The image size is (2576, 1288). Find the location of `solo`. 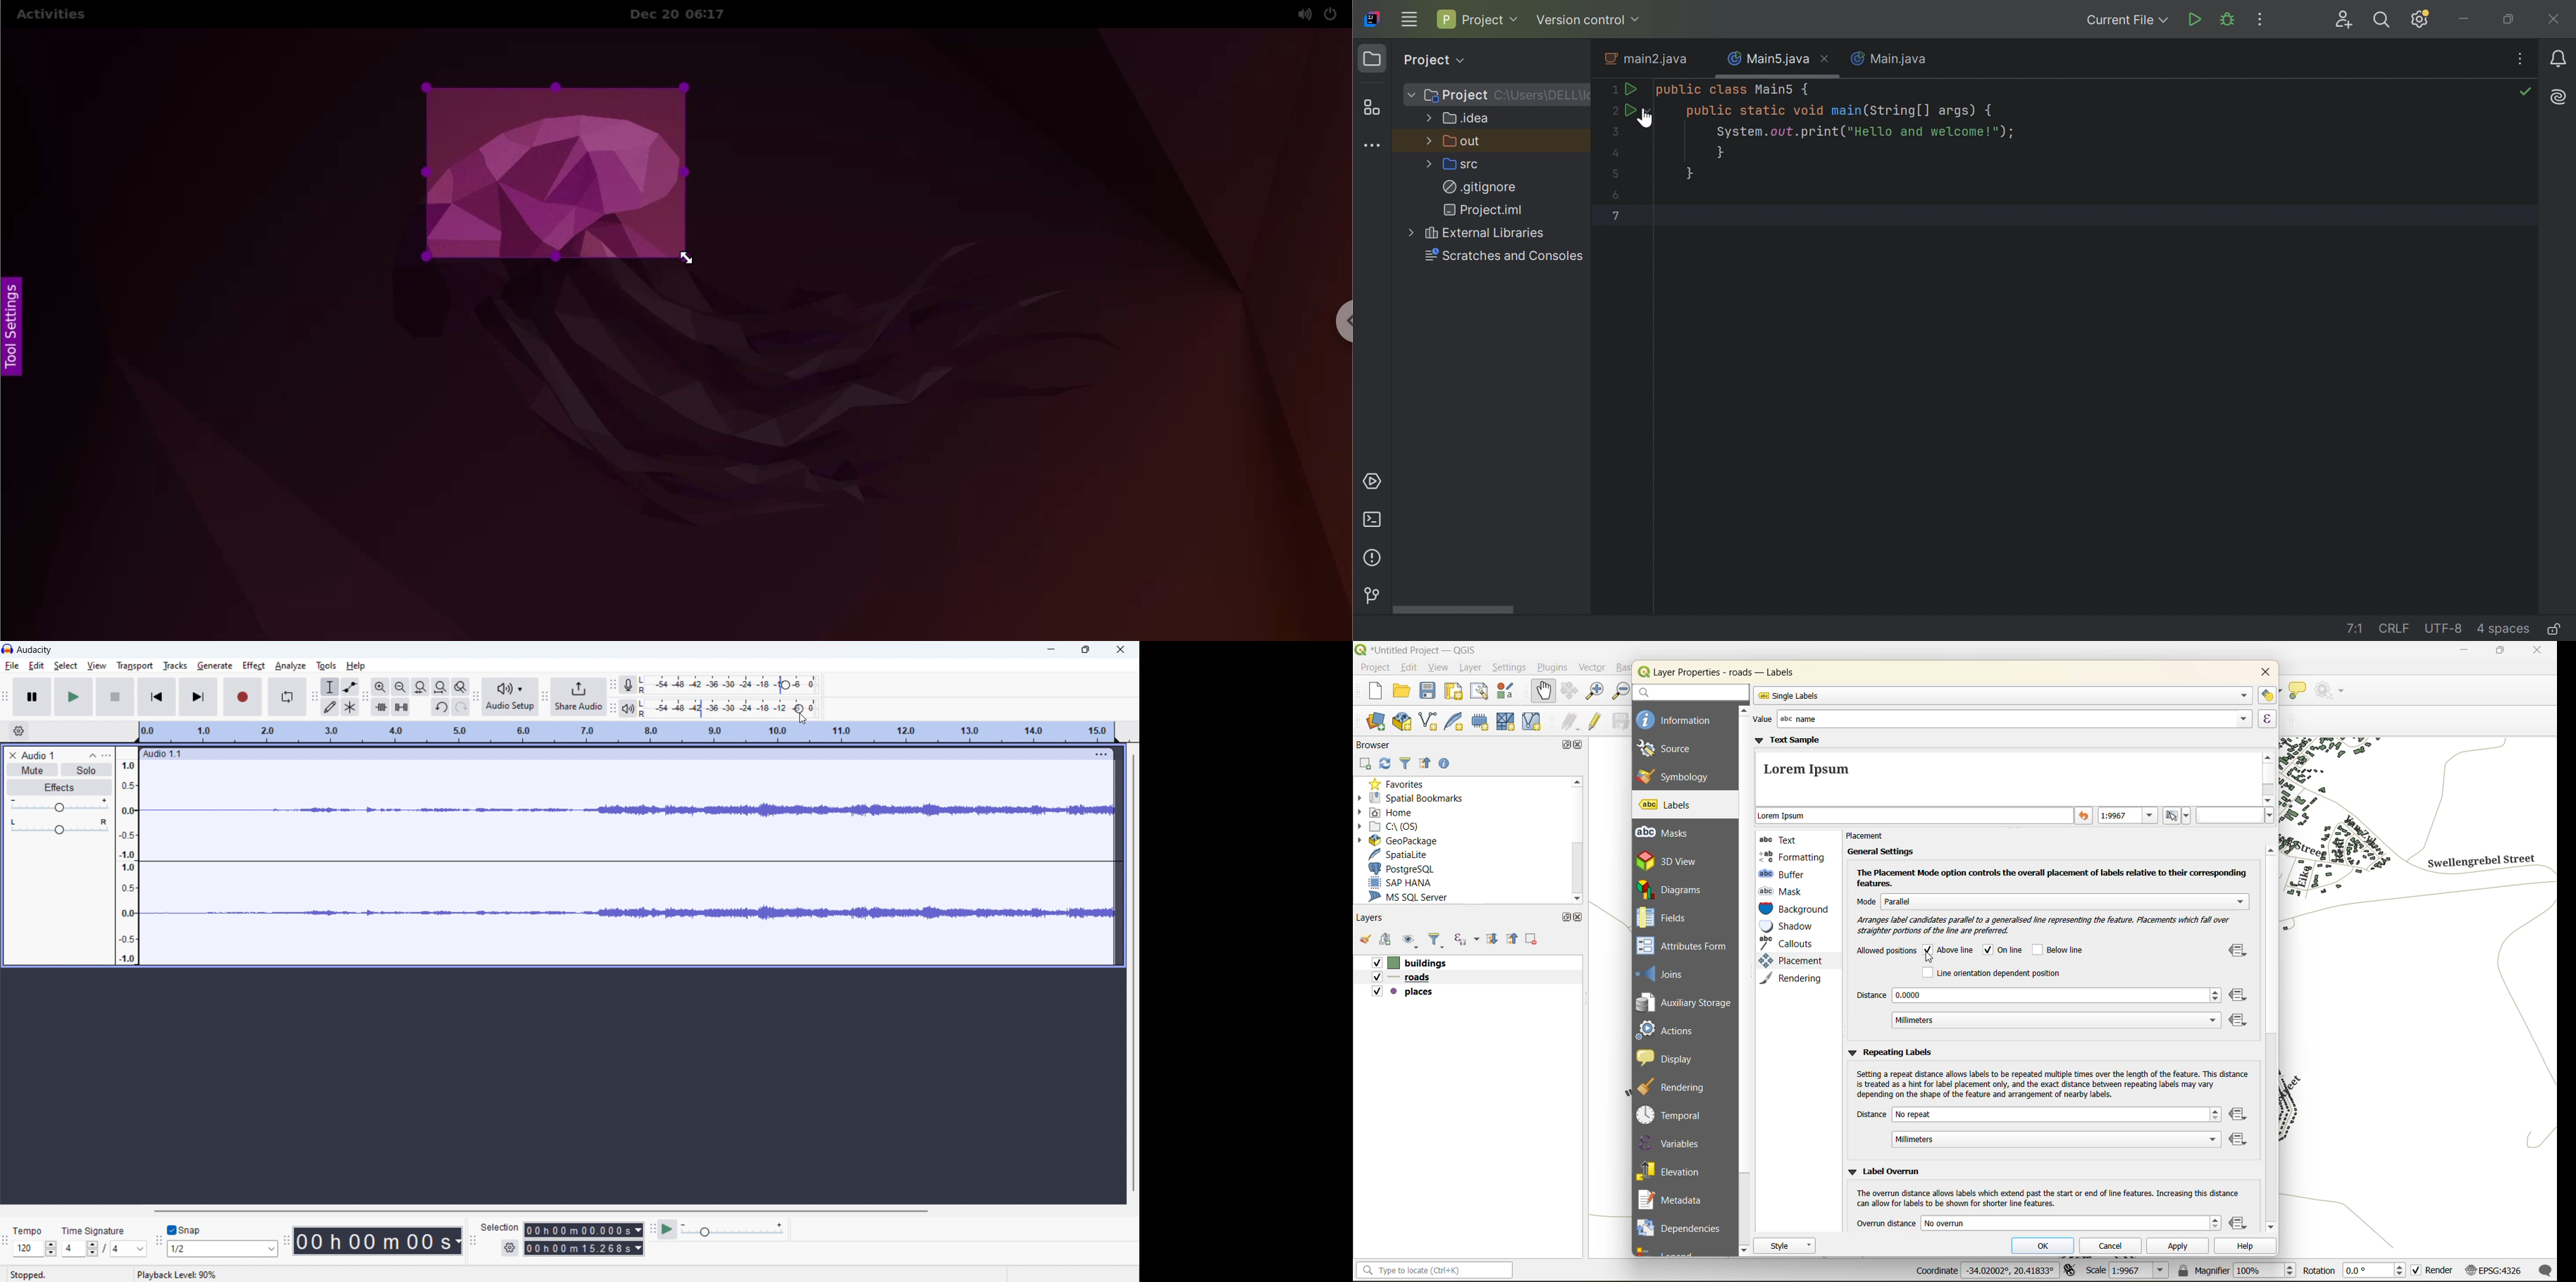

solo is located at coordinates (87, 770).